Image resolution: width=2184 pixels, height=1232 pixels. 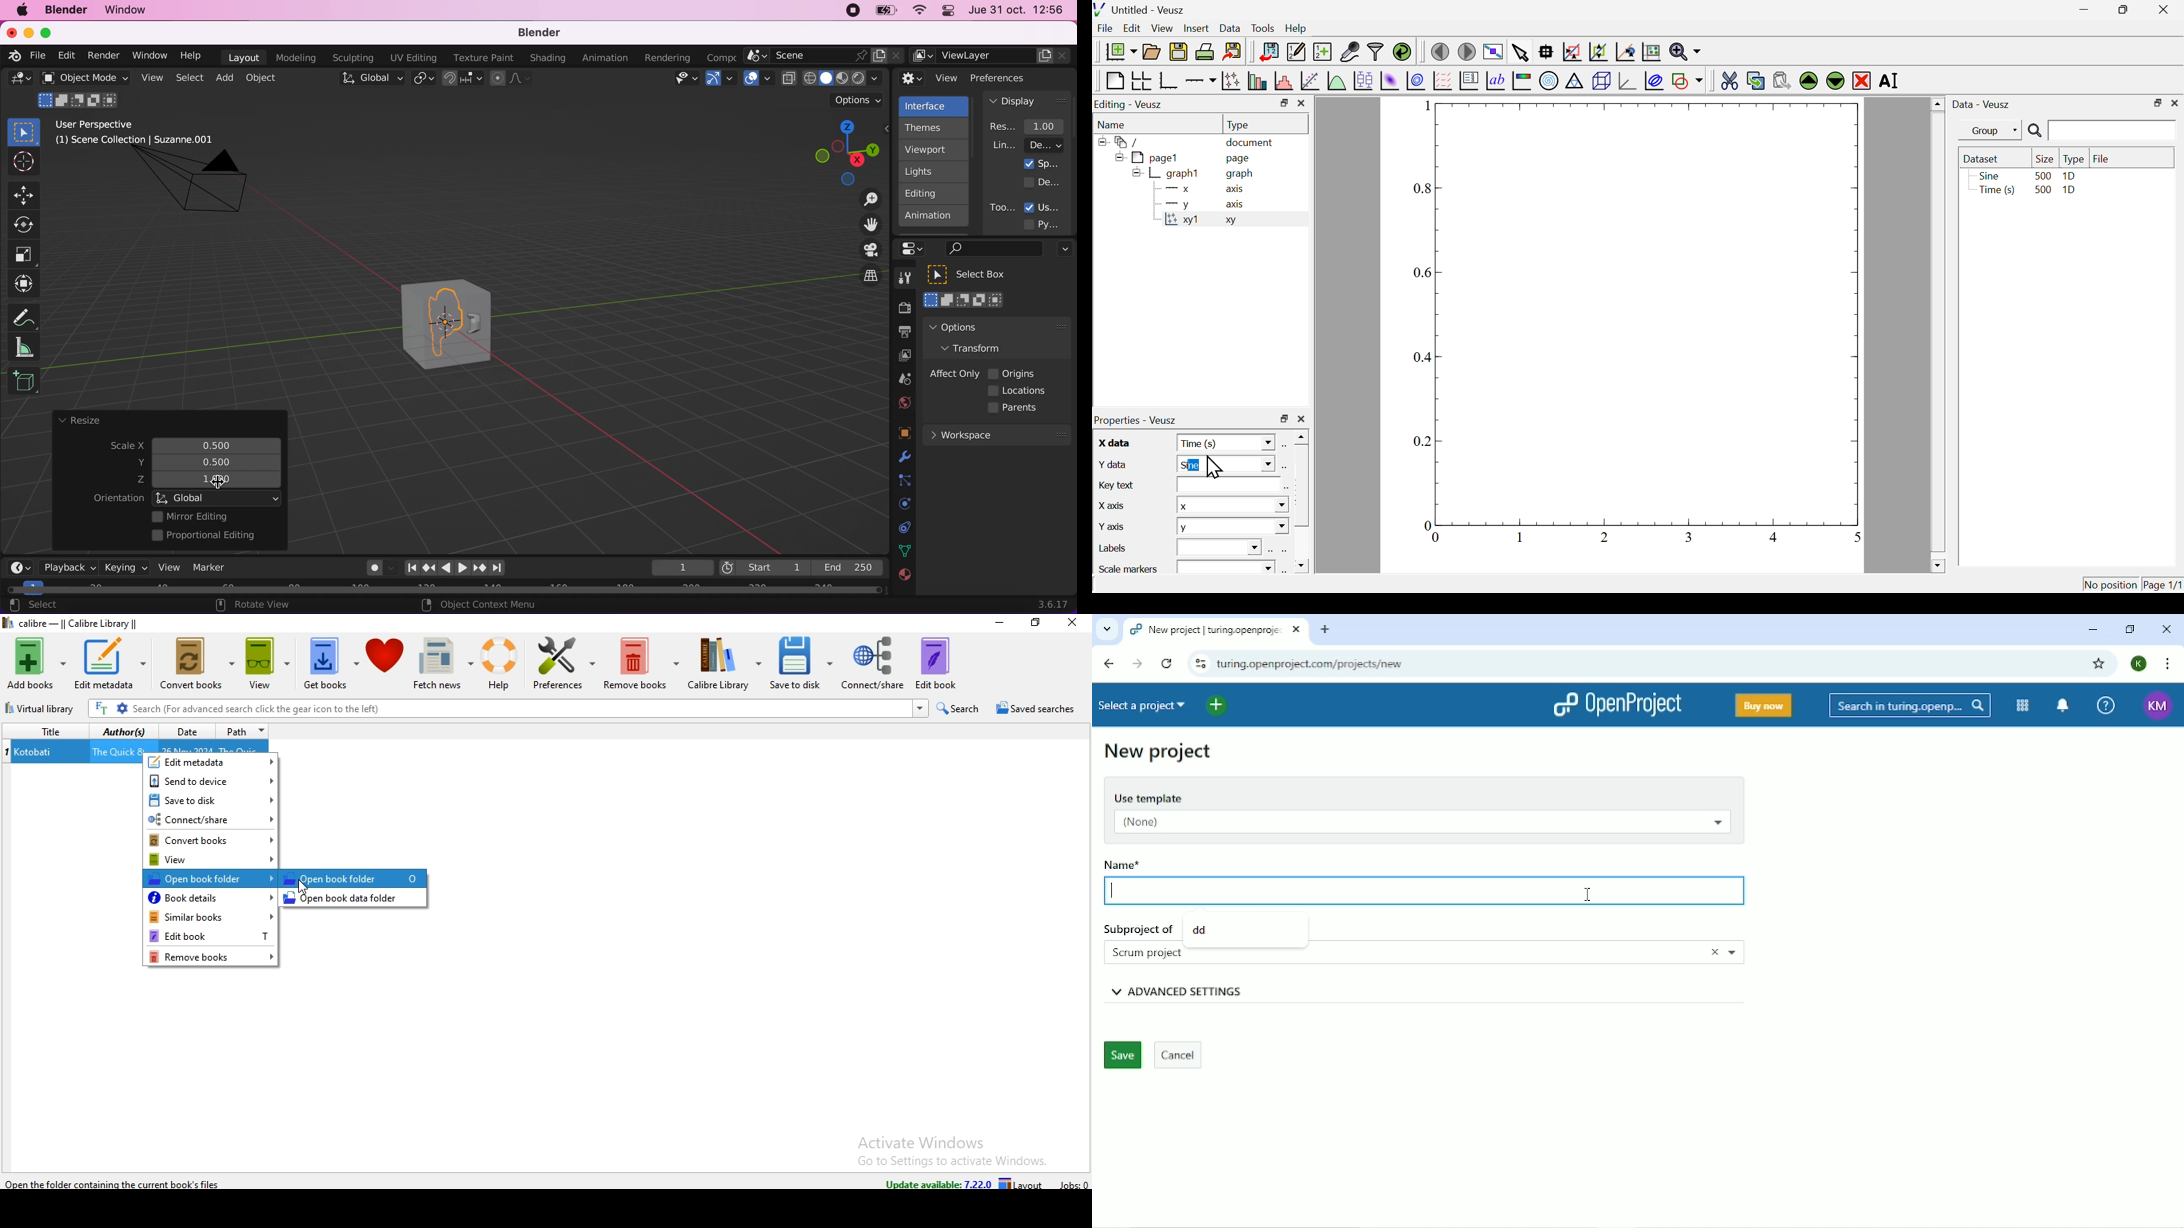 I want to click on move the selected widget up, so click(x=1808, y=81).